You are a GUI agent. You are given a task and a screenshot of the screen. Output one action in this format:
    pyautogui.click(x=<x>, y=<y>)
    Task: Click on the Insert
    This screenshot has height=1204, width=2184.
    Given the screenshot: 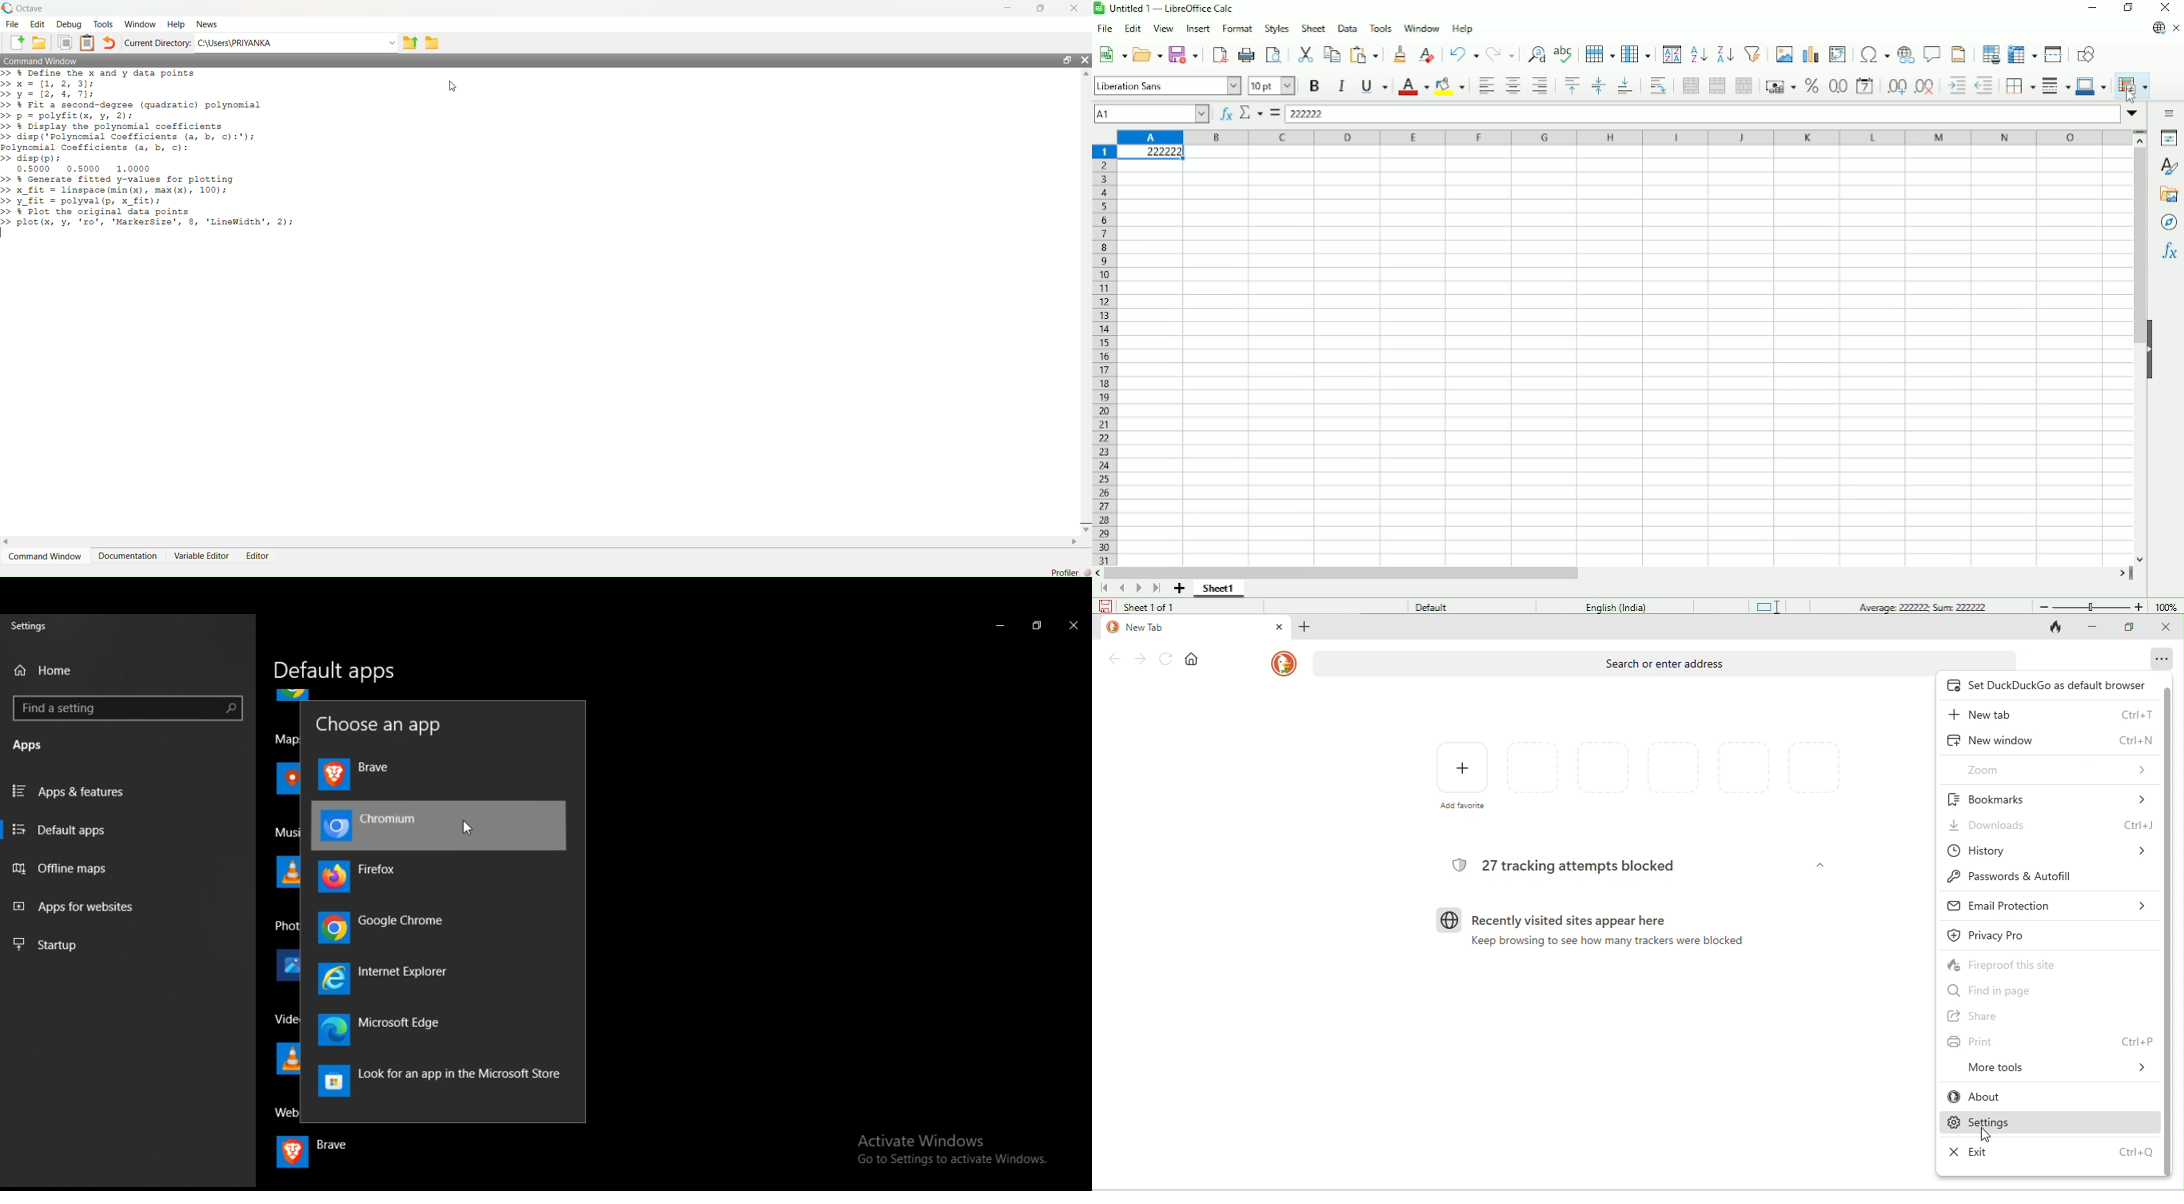 What is the action you would take?
    pyautogui.click(x=1196, y=29)
    